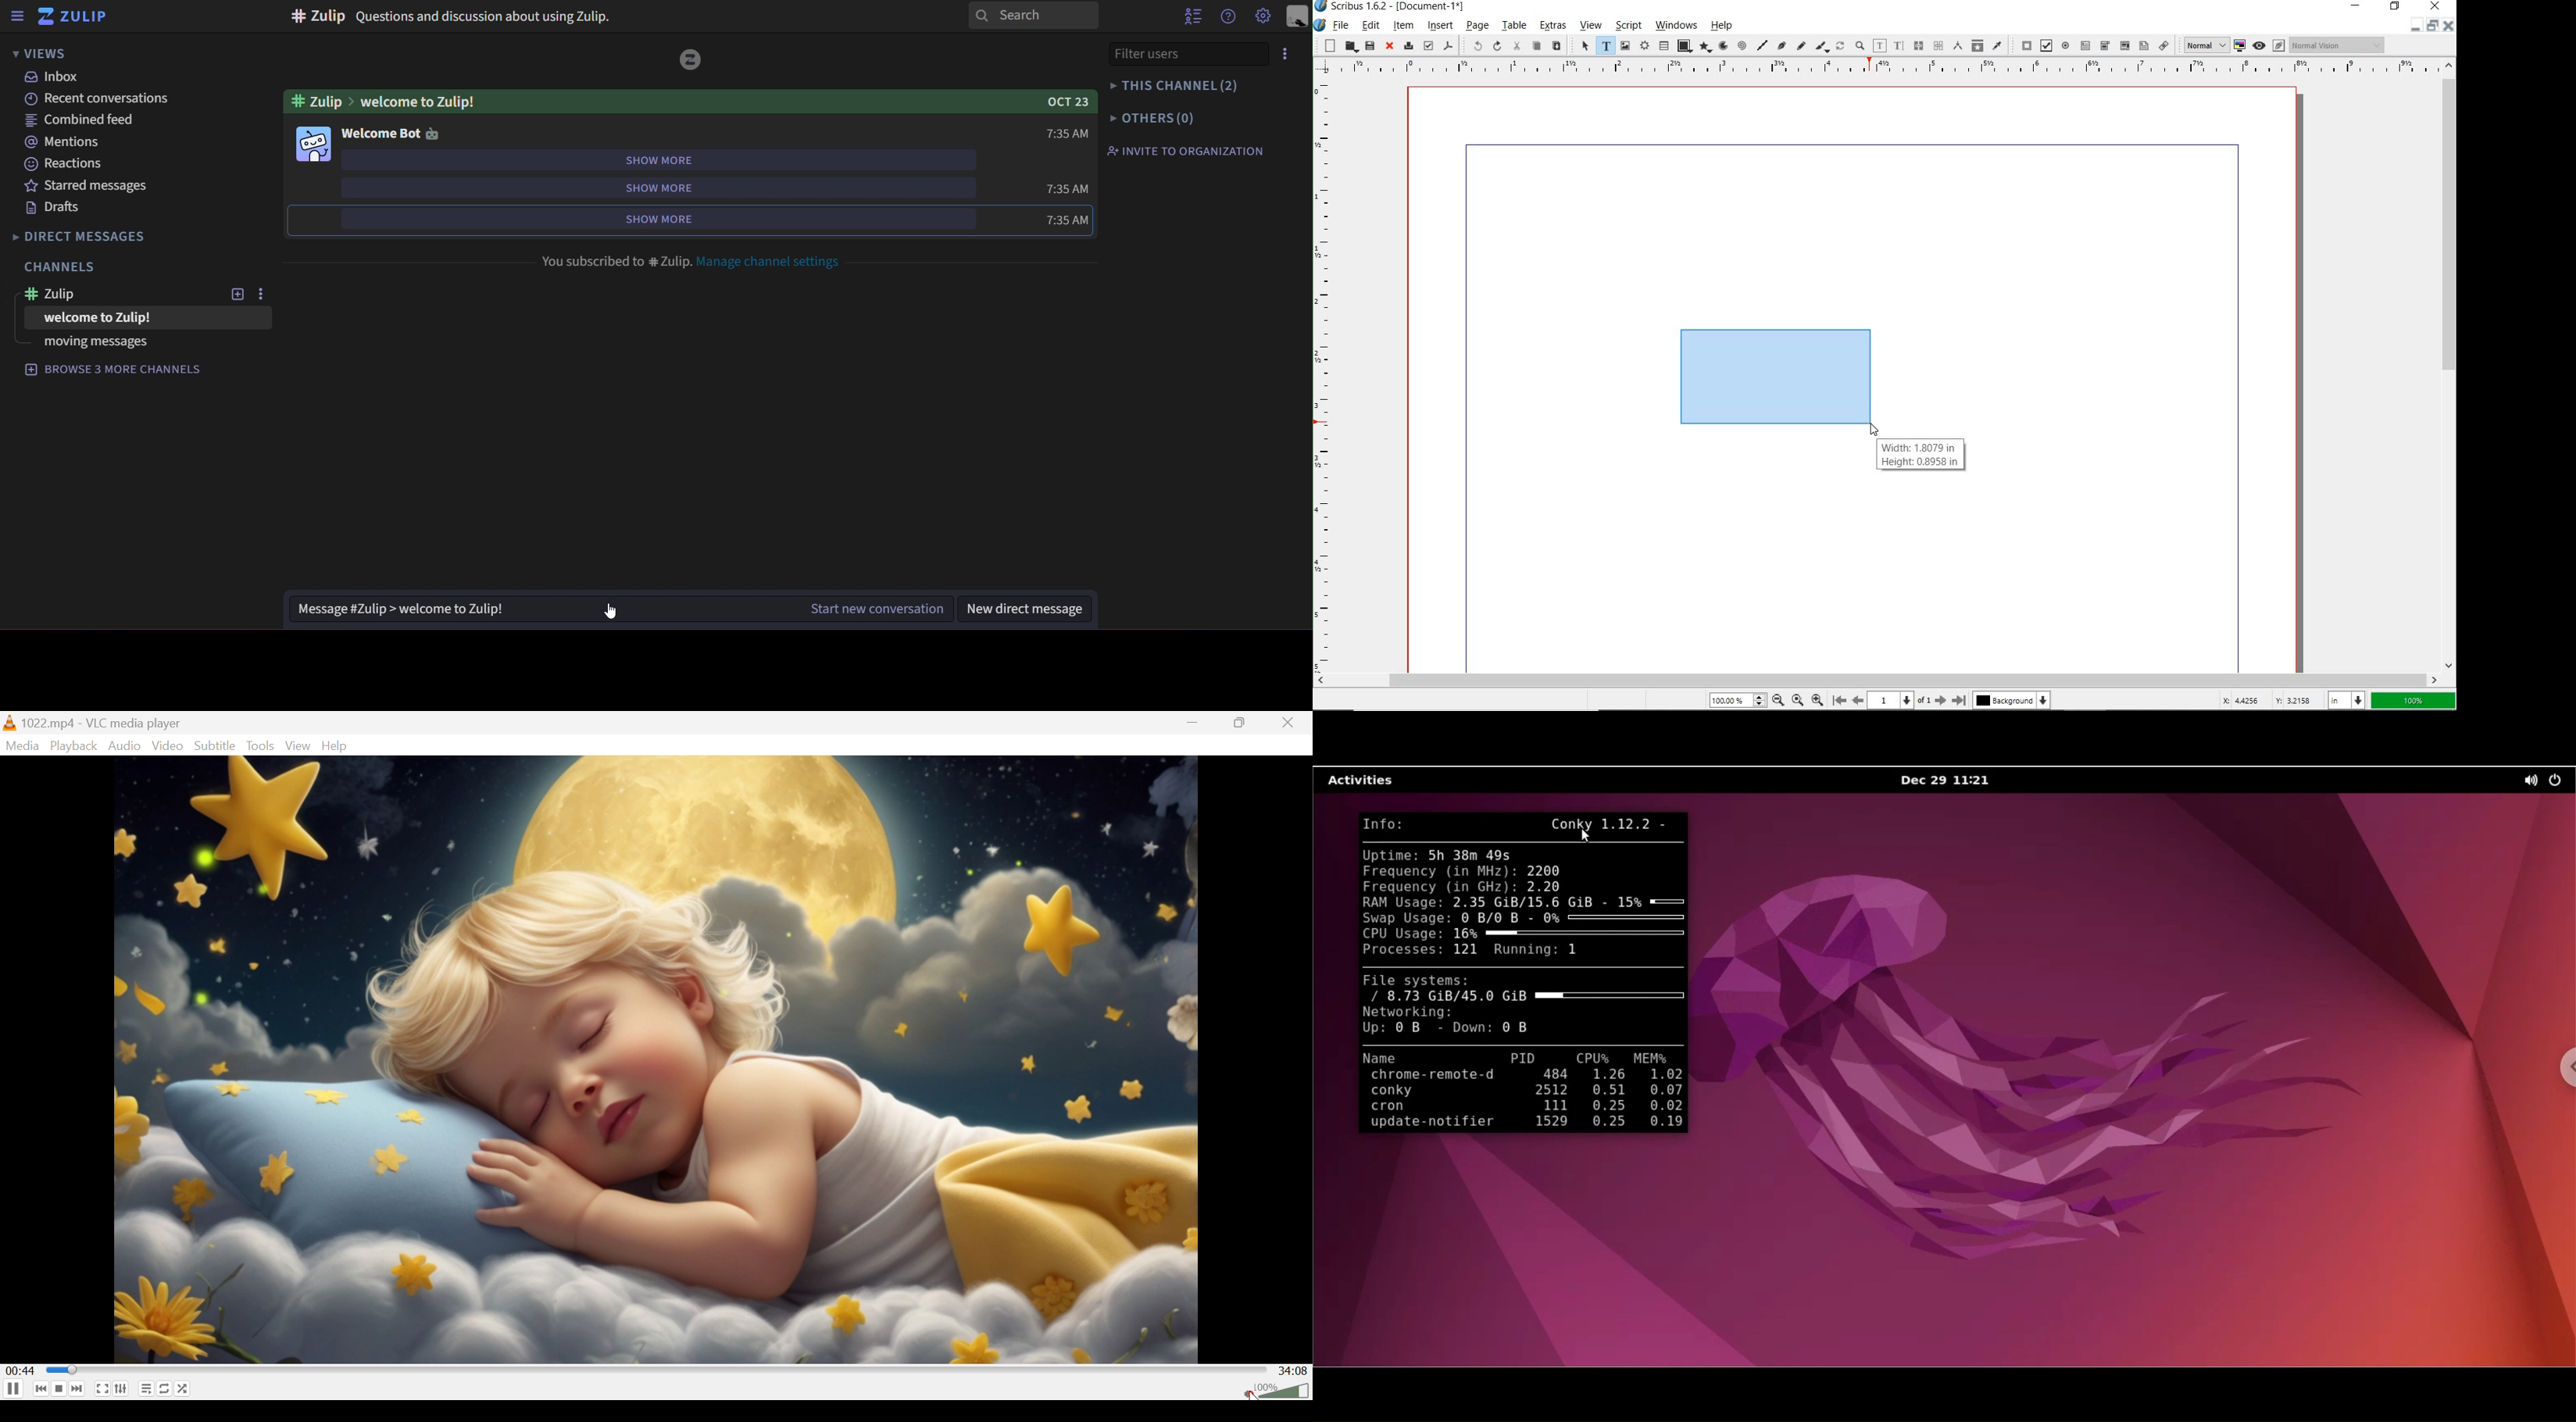 The height and width of the screenshot is (1428, 2576). Describe the element at coordinates (1593, 26) in the screenshot. I see `view` at that location.